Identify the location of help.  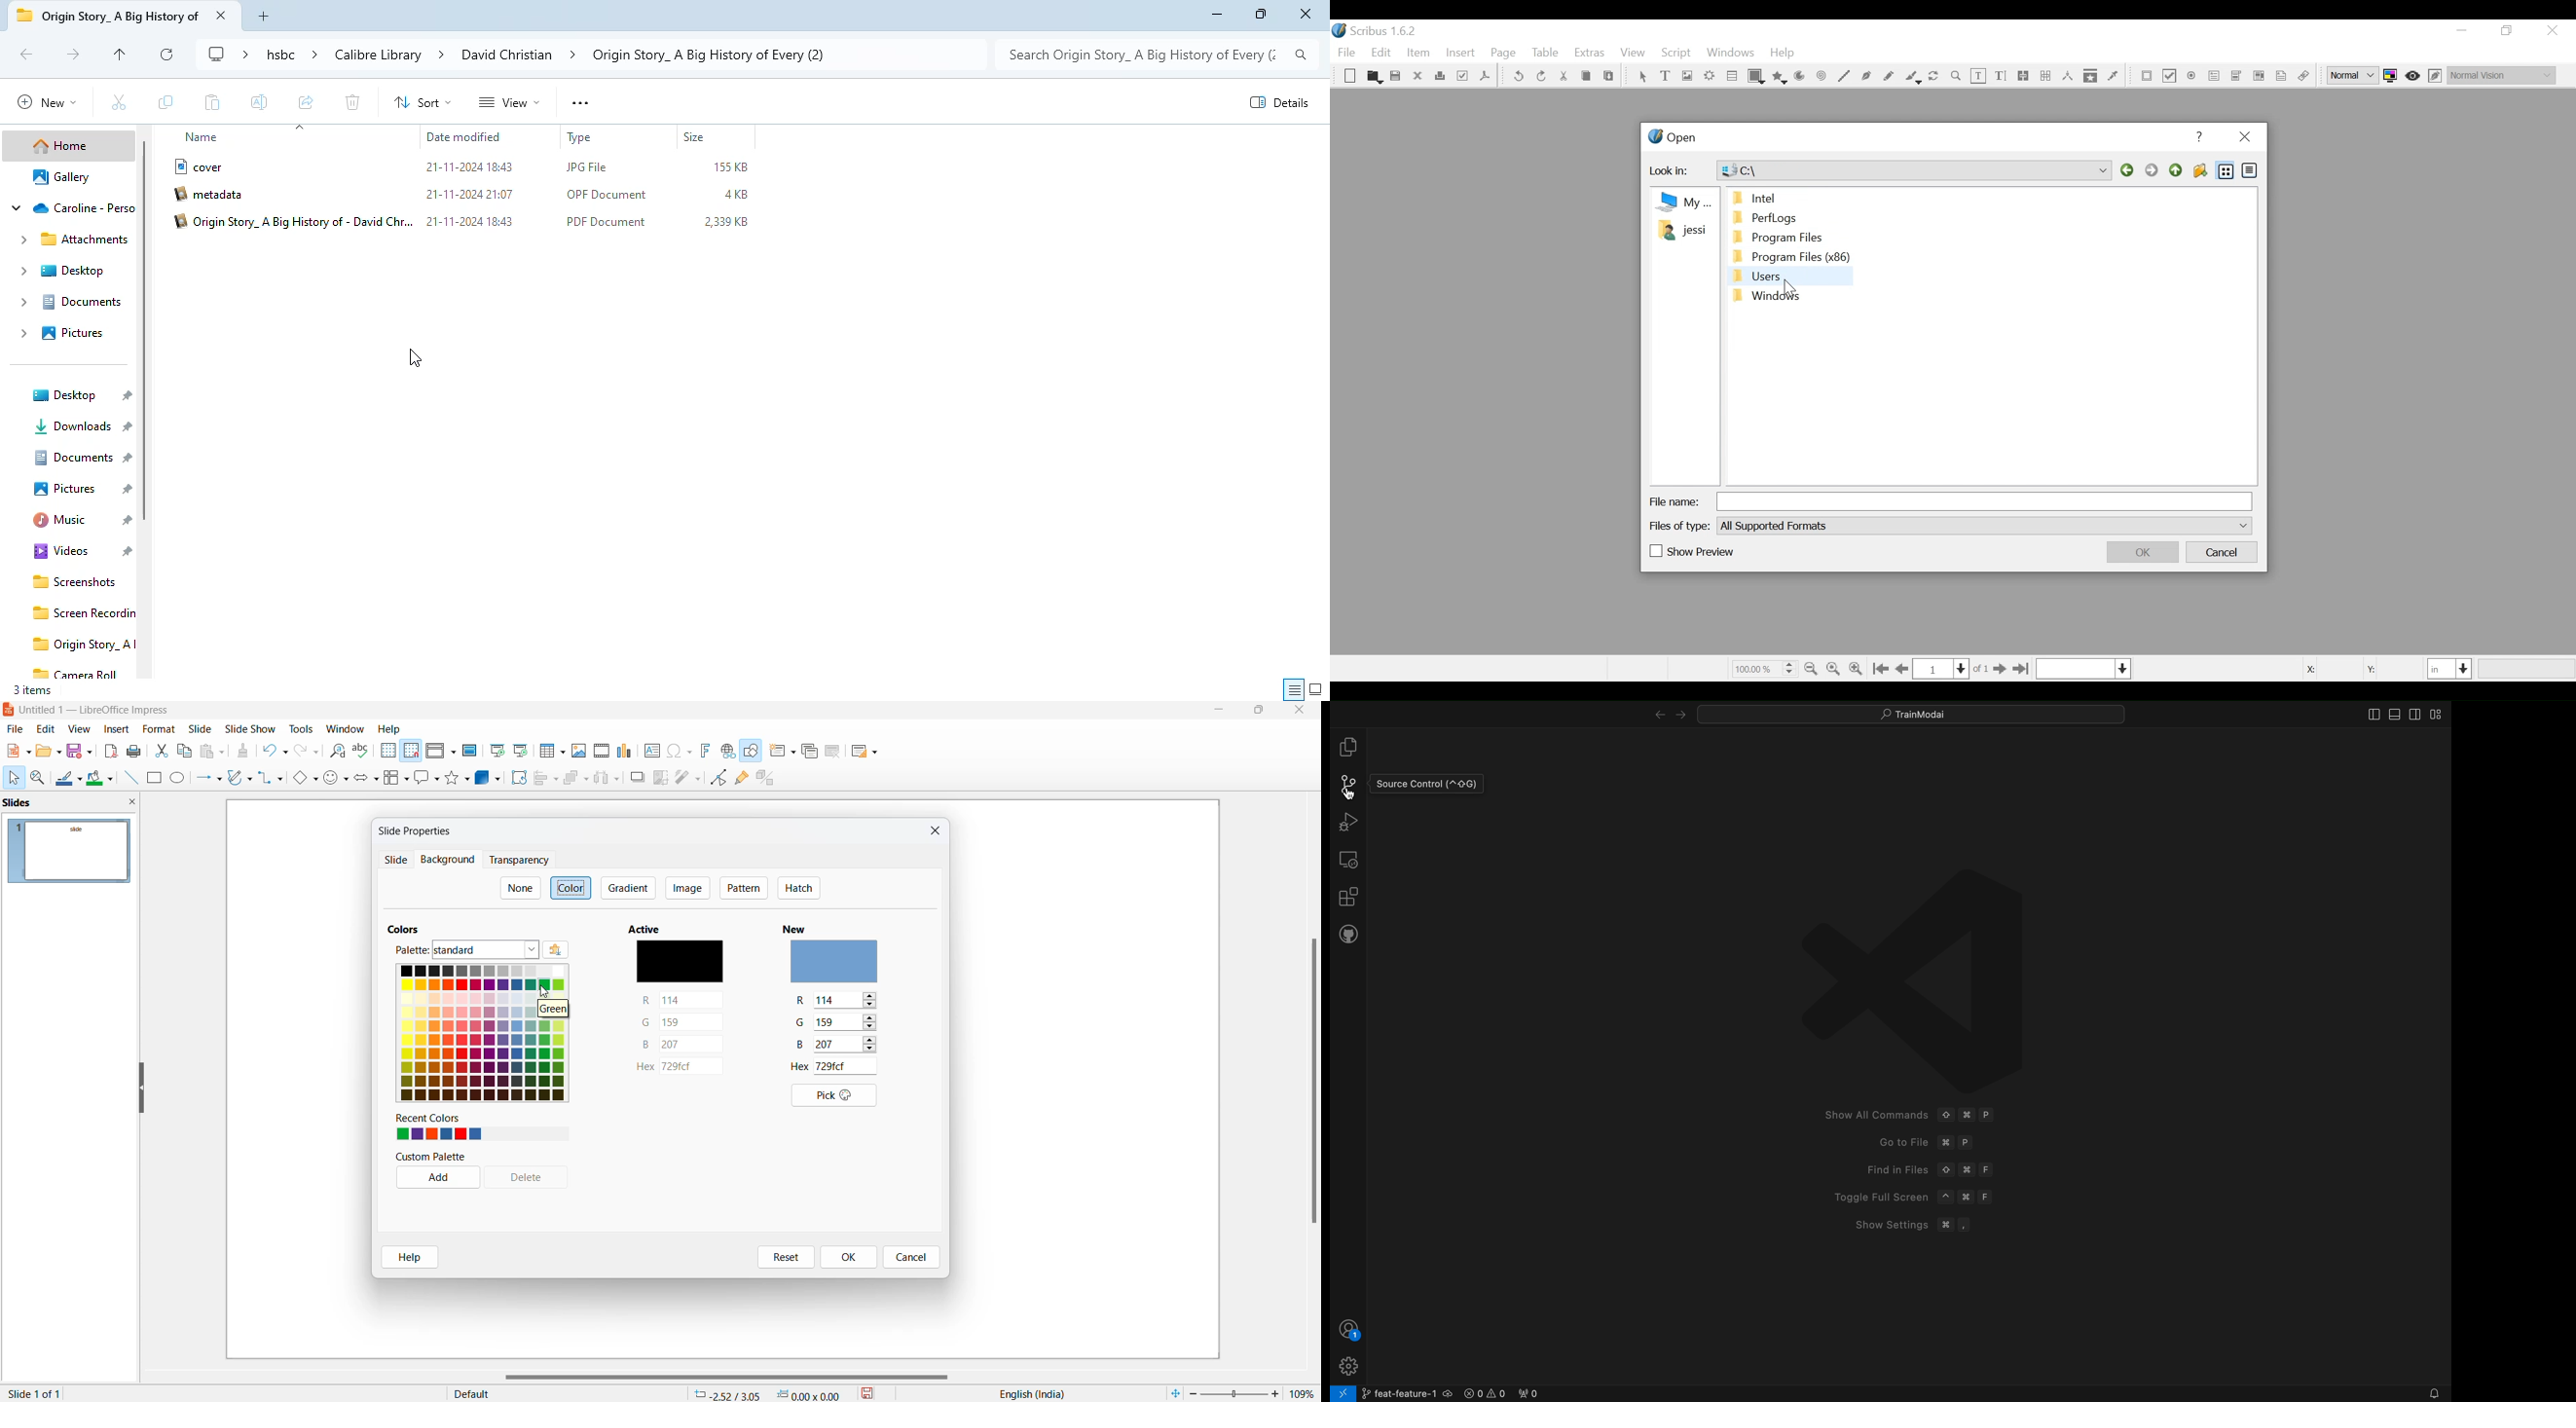
(410, 1258).